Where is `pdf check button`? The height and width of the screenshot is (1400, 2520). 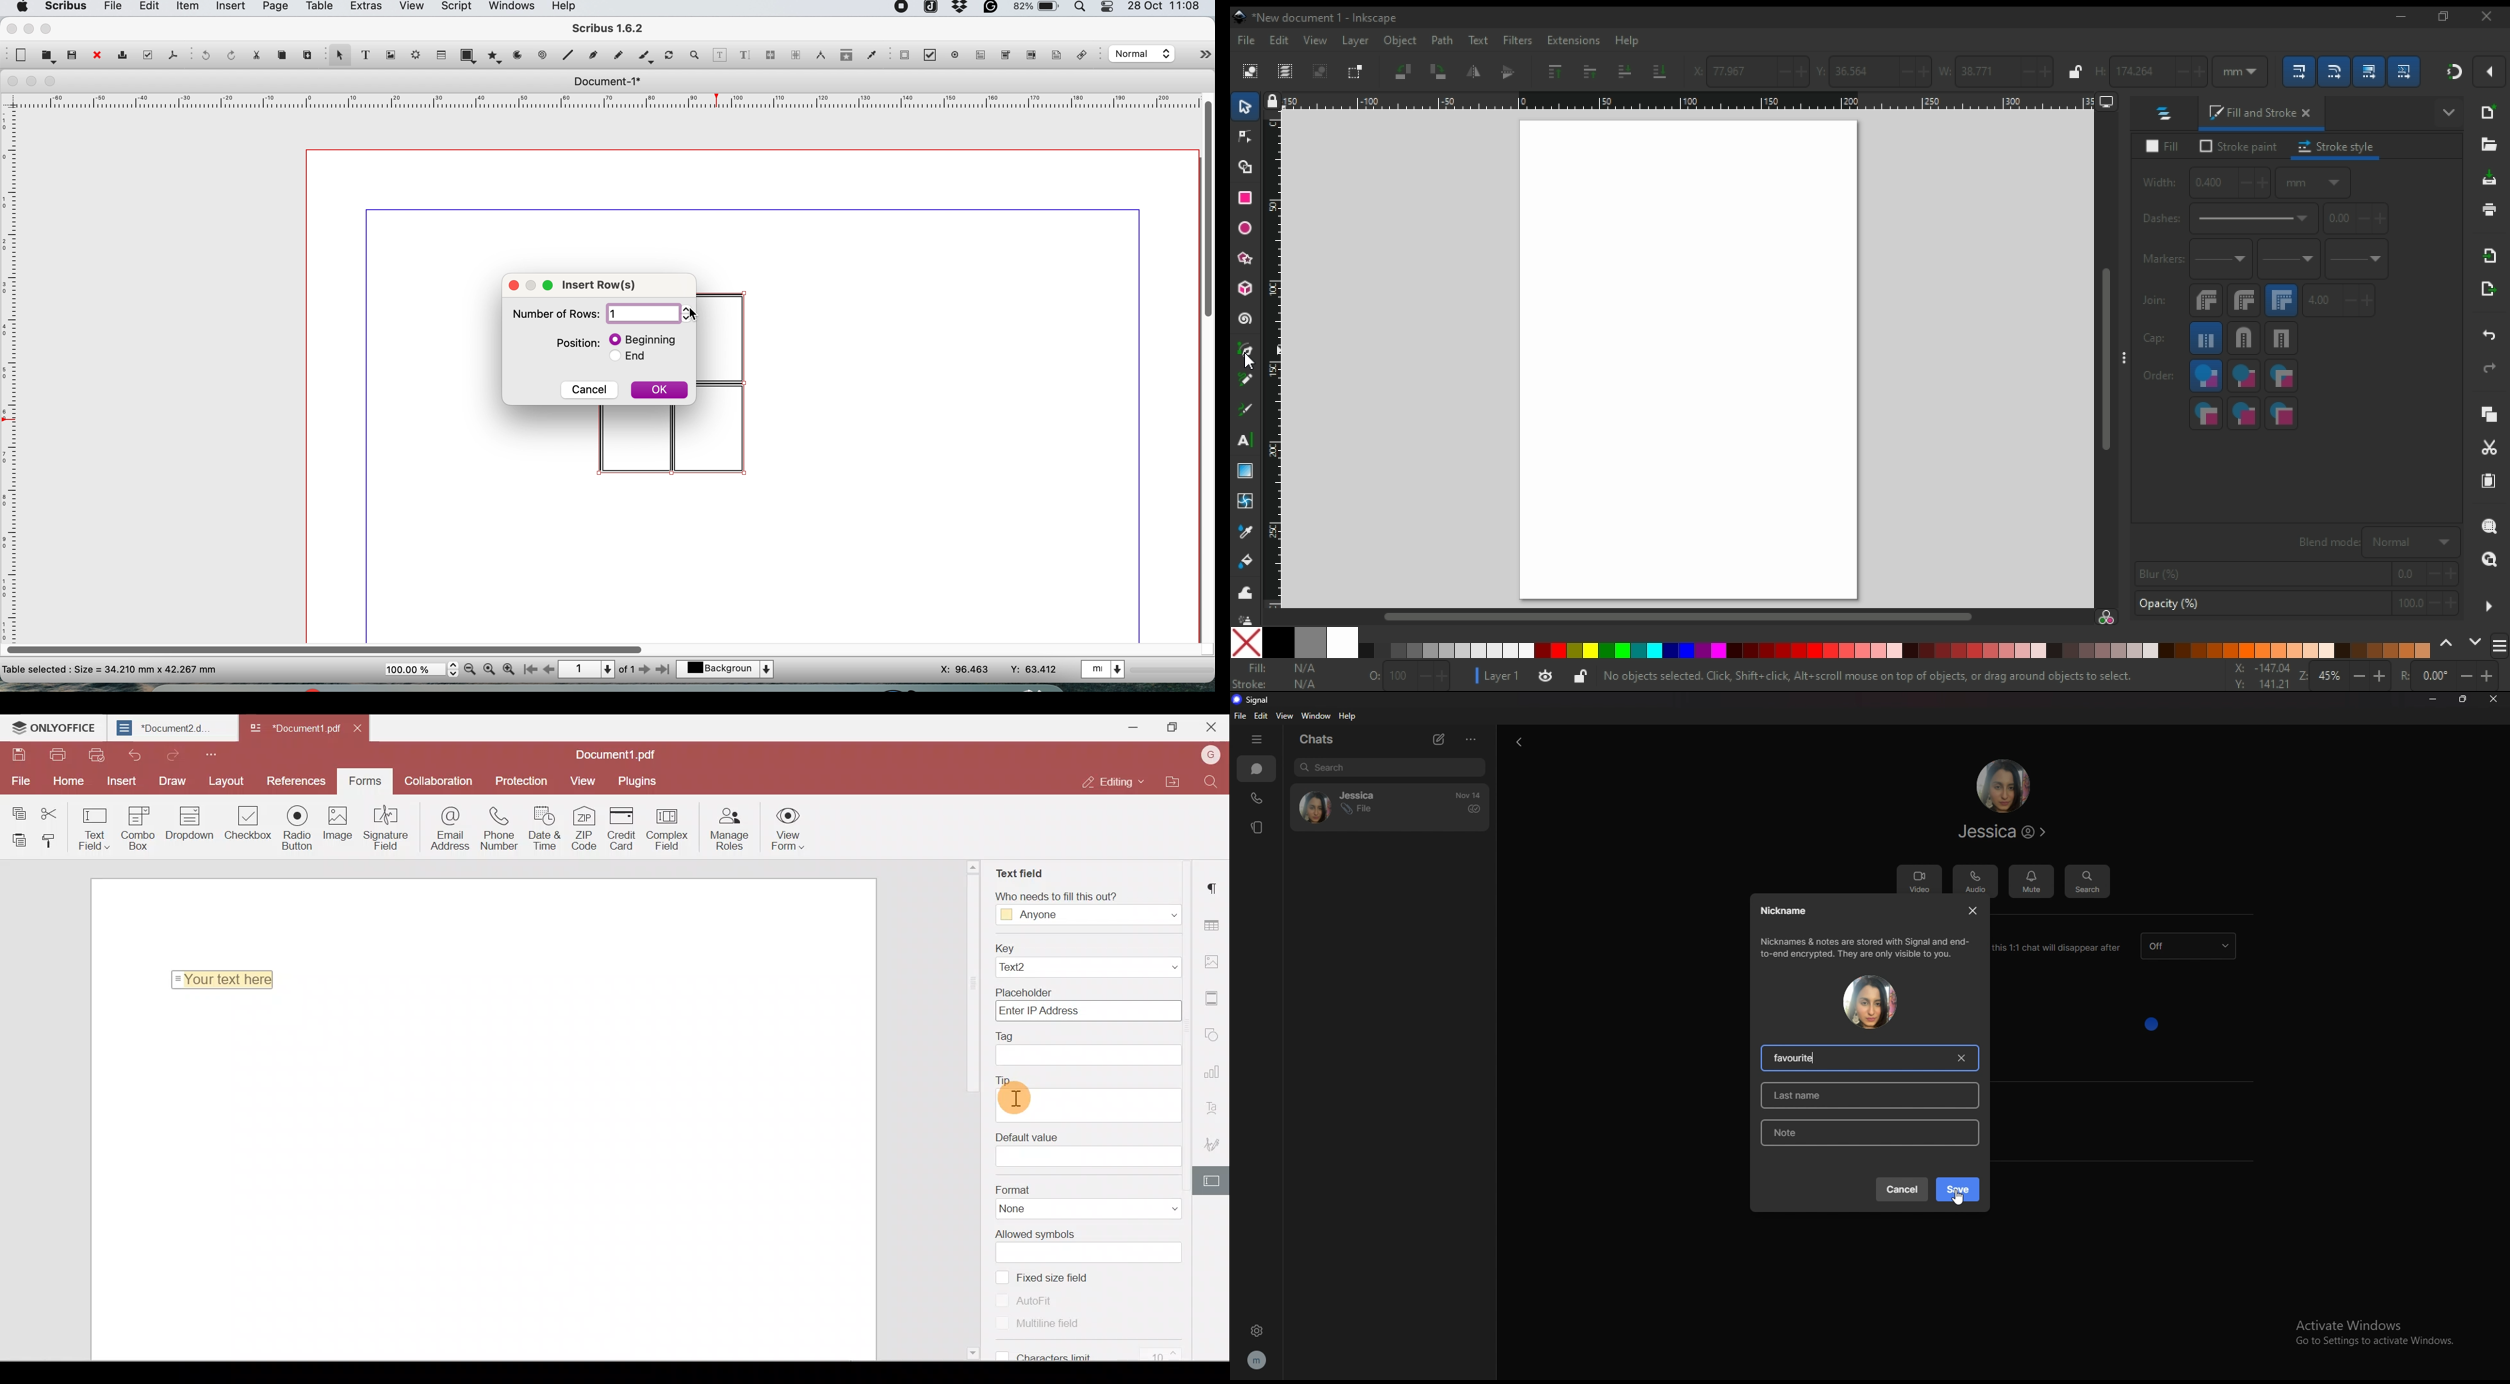
pdf check button is located at coordinates (933, 56).